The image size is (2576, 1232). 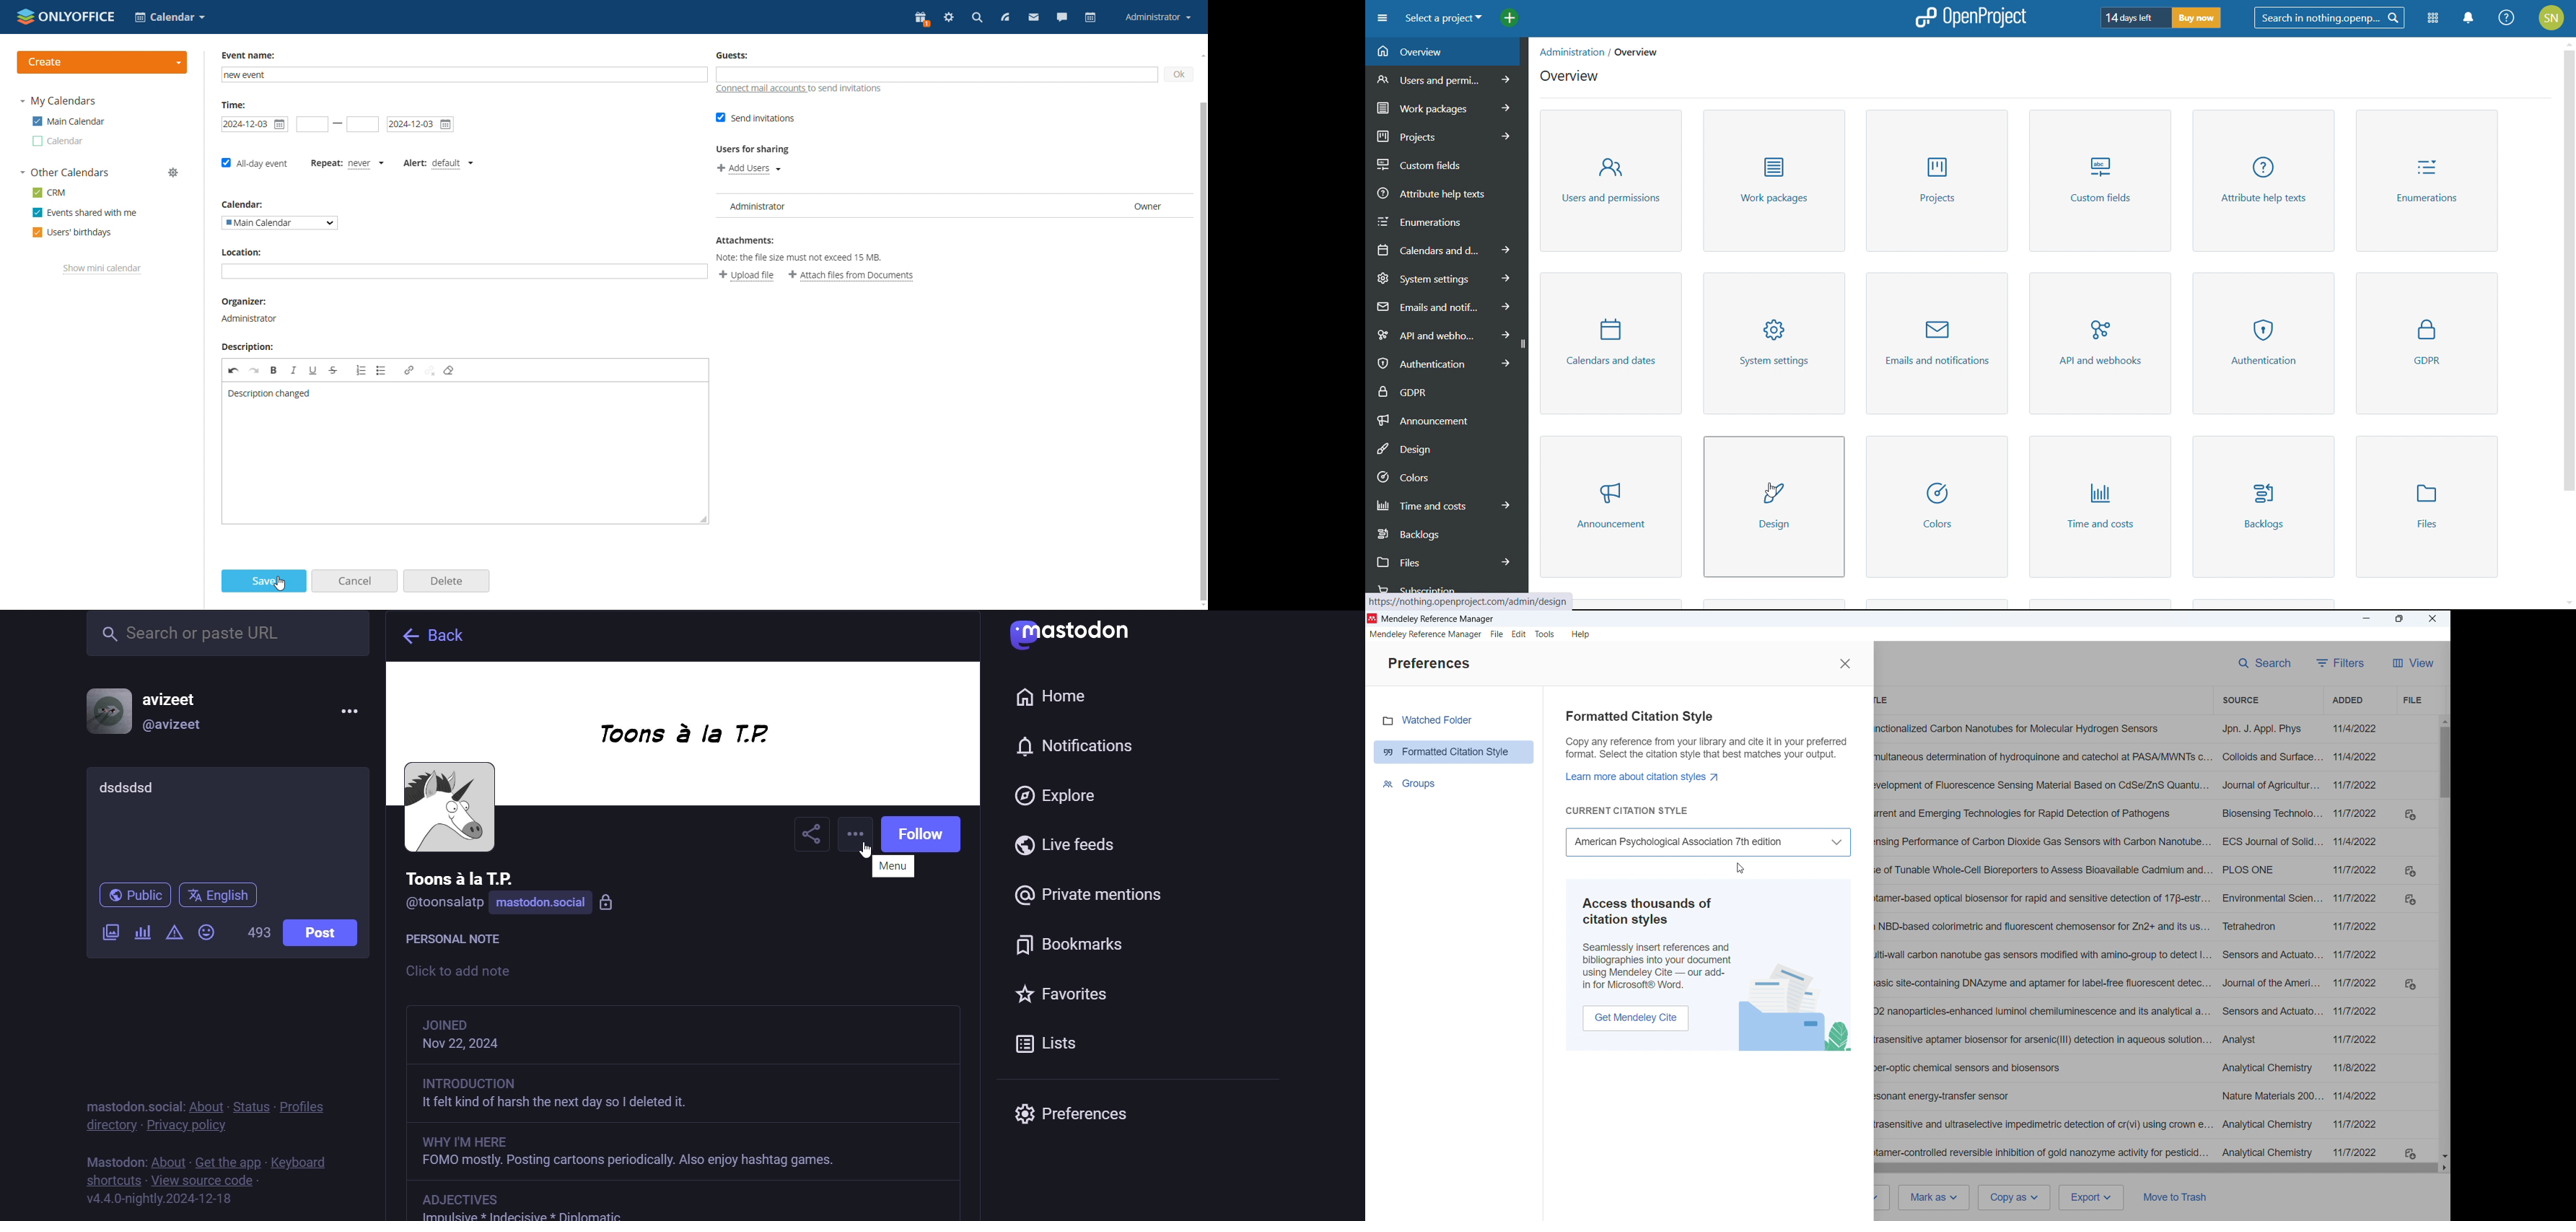 What do you see at coordinates (2239, 699) in the screenshot?
I see `Sort by source ` at bounding box center [2239, 699].